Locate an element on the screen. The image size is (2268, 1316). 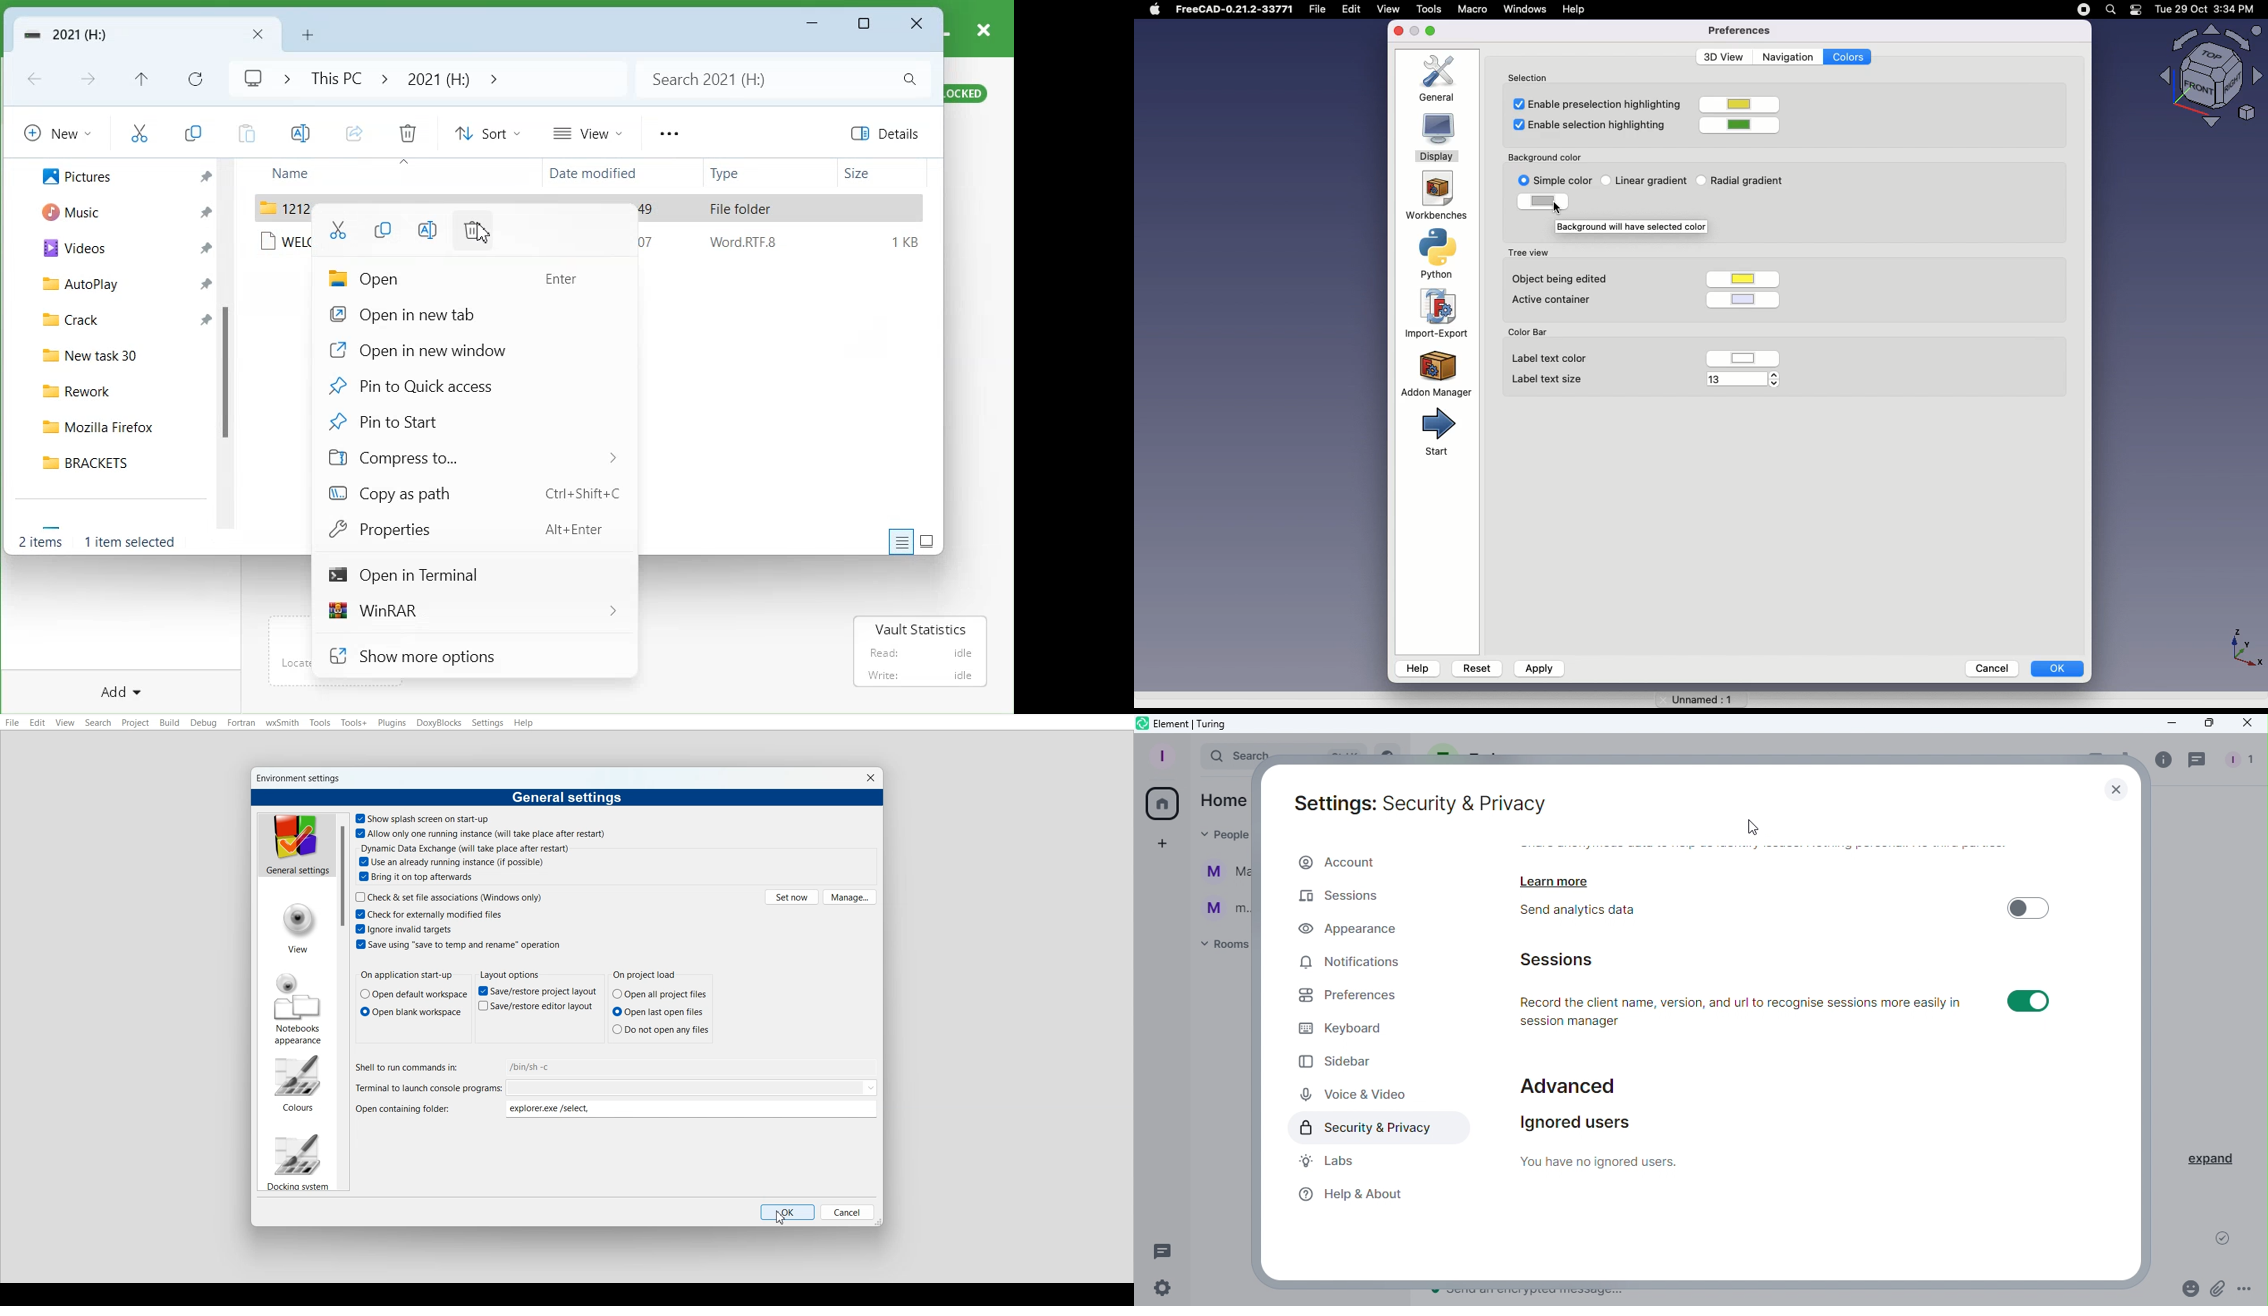
Voice and video is located at coordinates (1353, 1093).